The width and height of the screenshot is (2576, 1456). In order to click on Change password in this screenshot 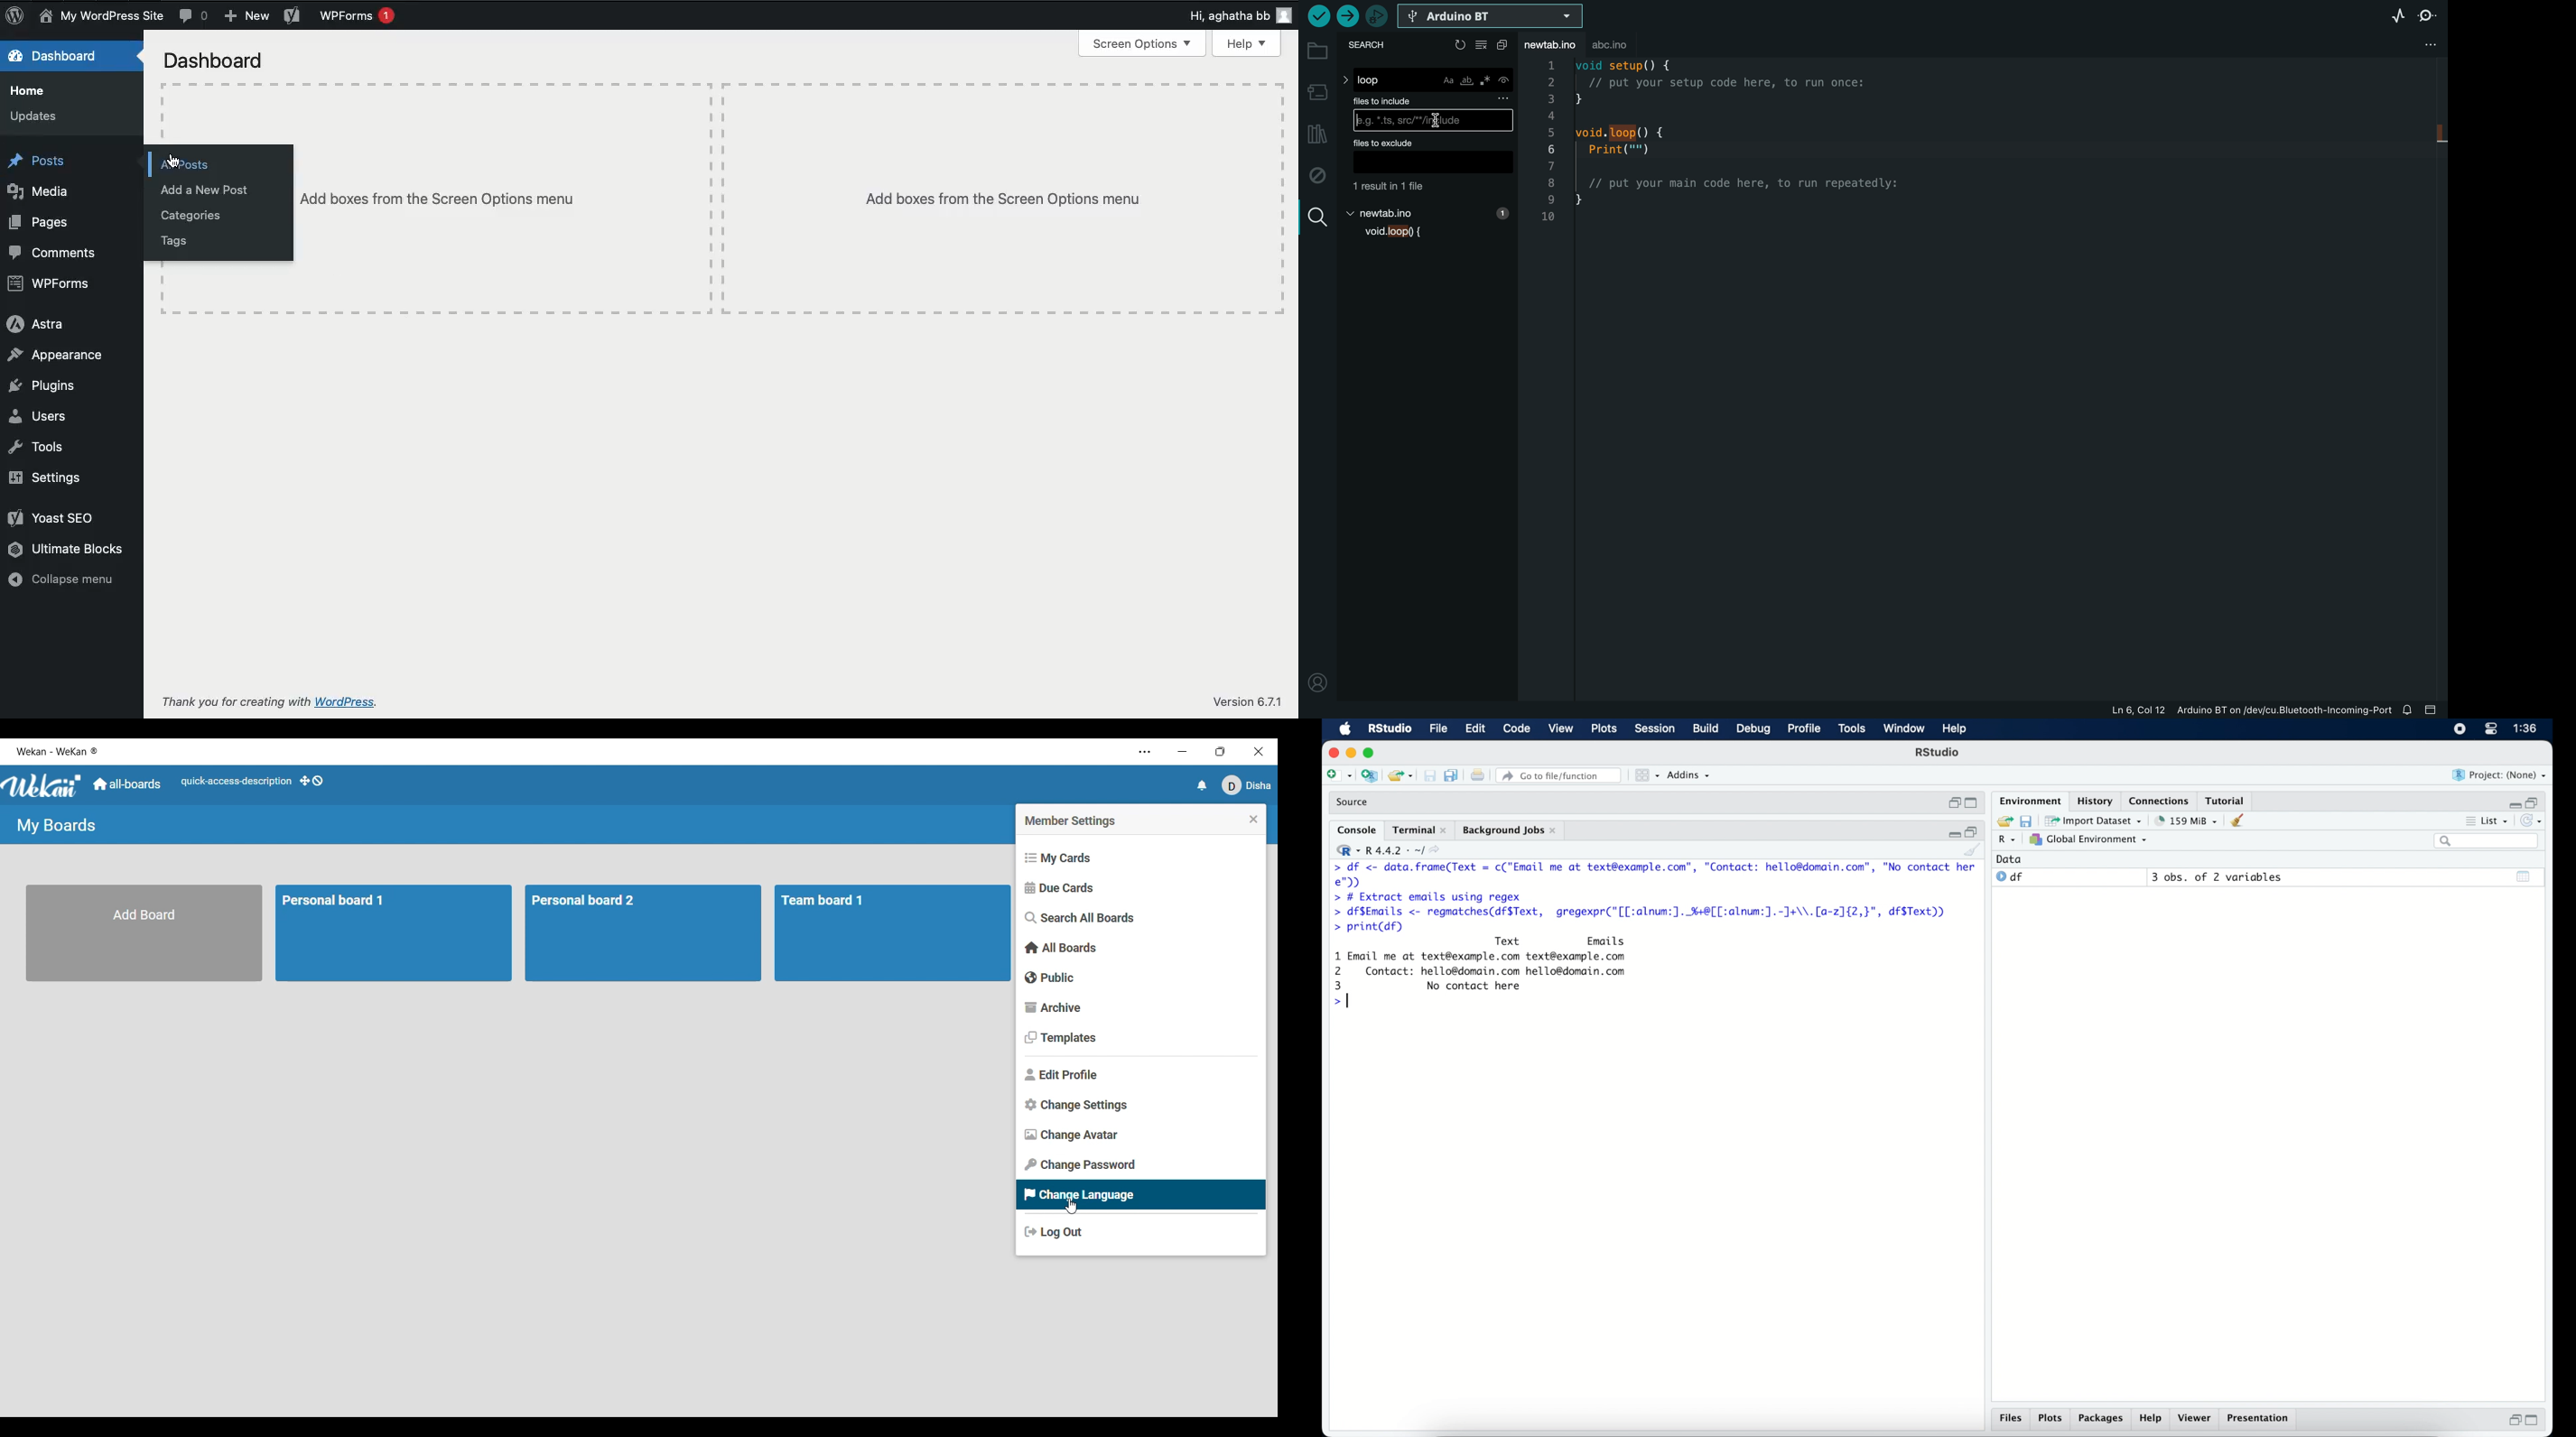, I will do `click(1141, 1165)`.